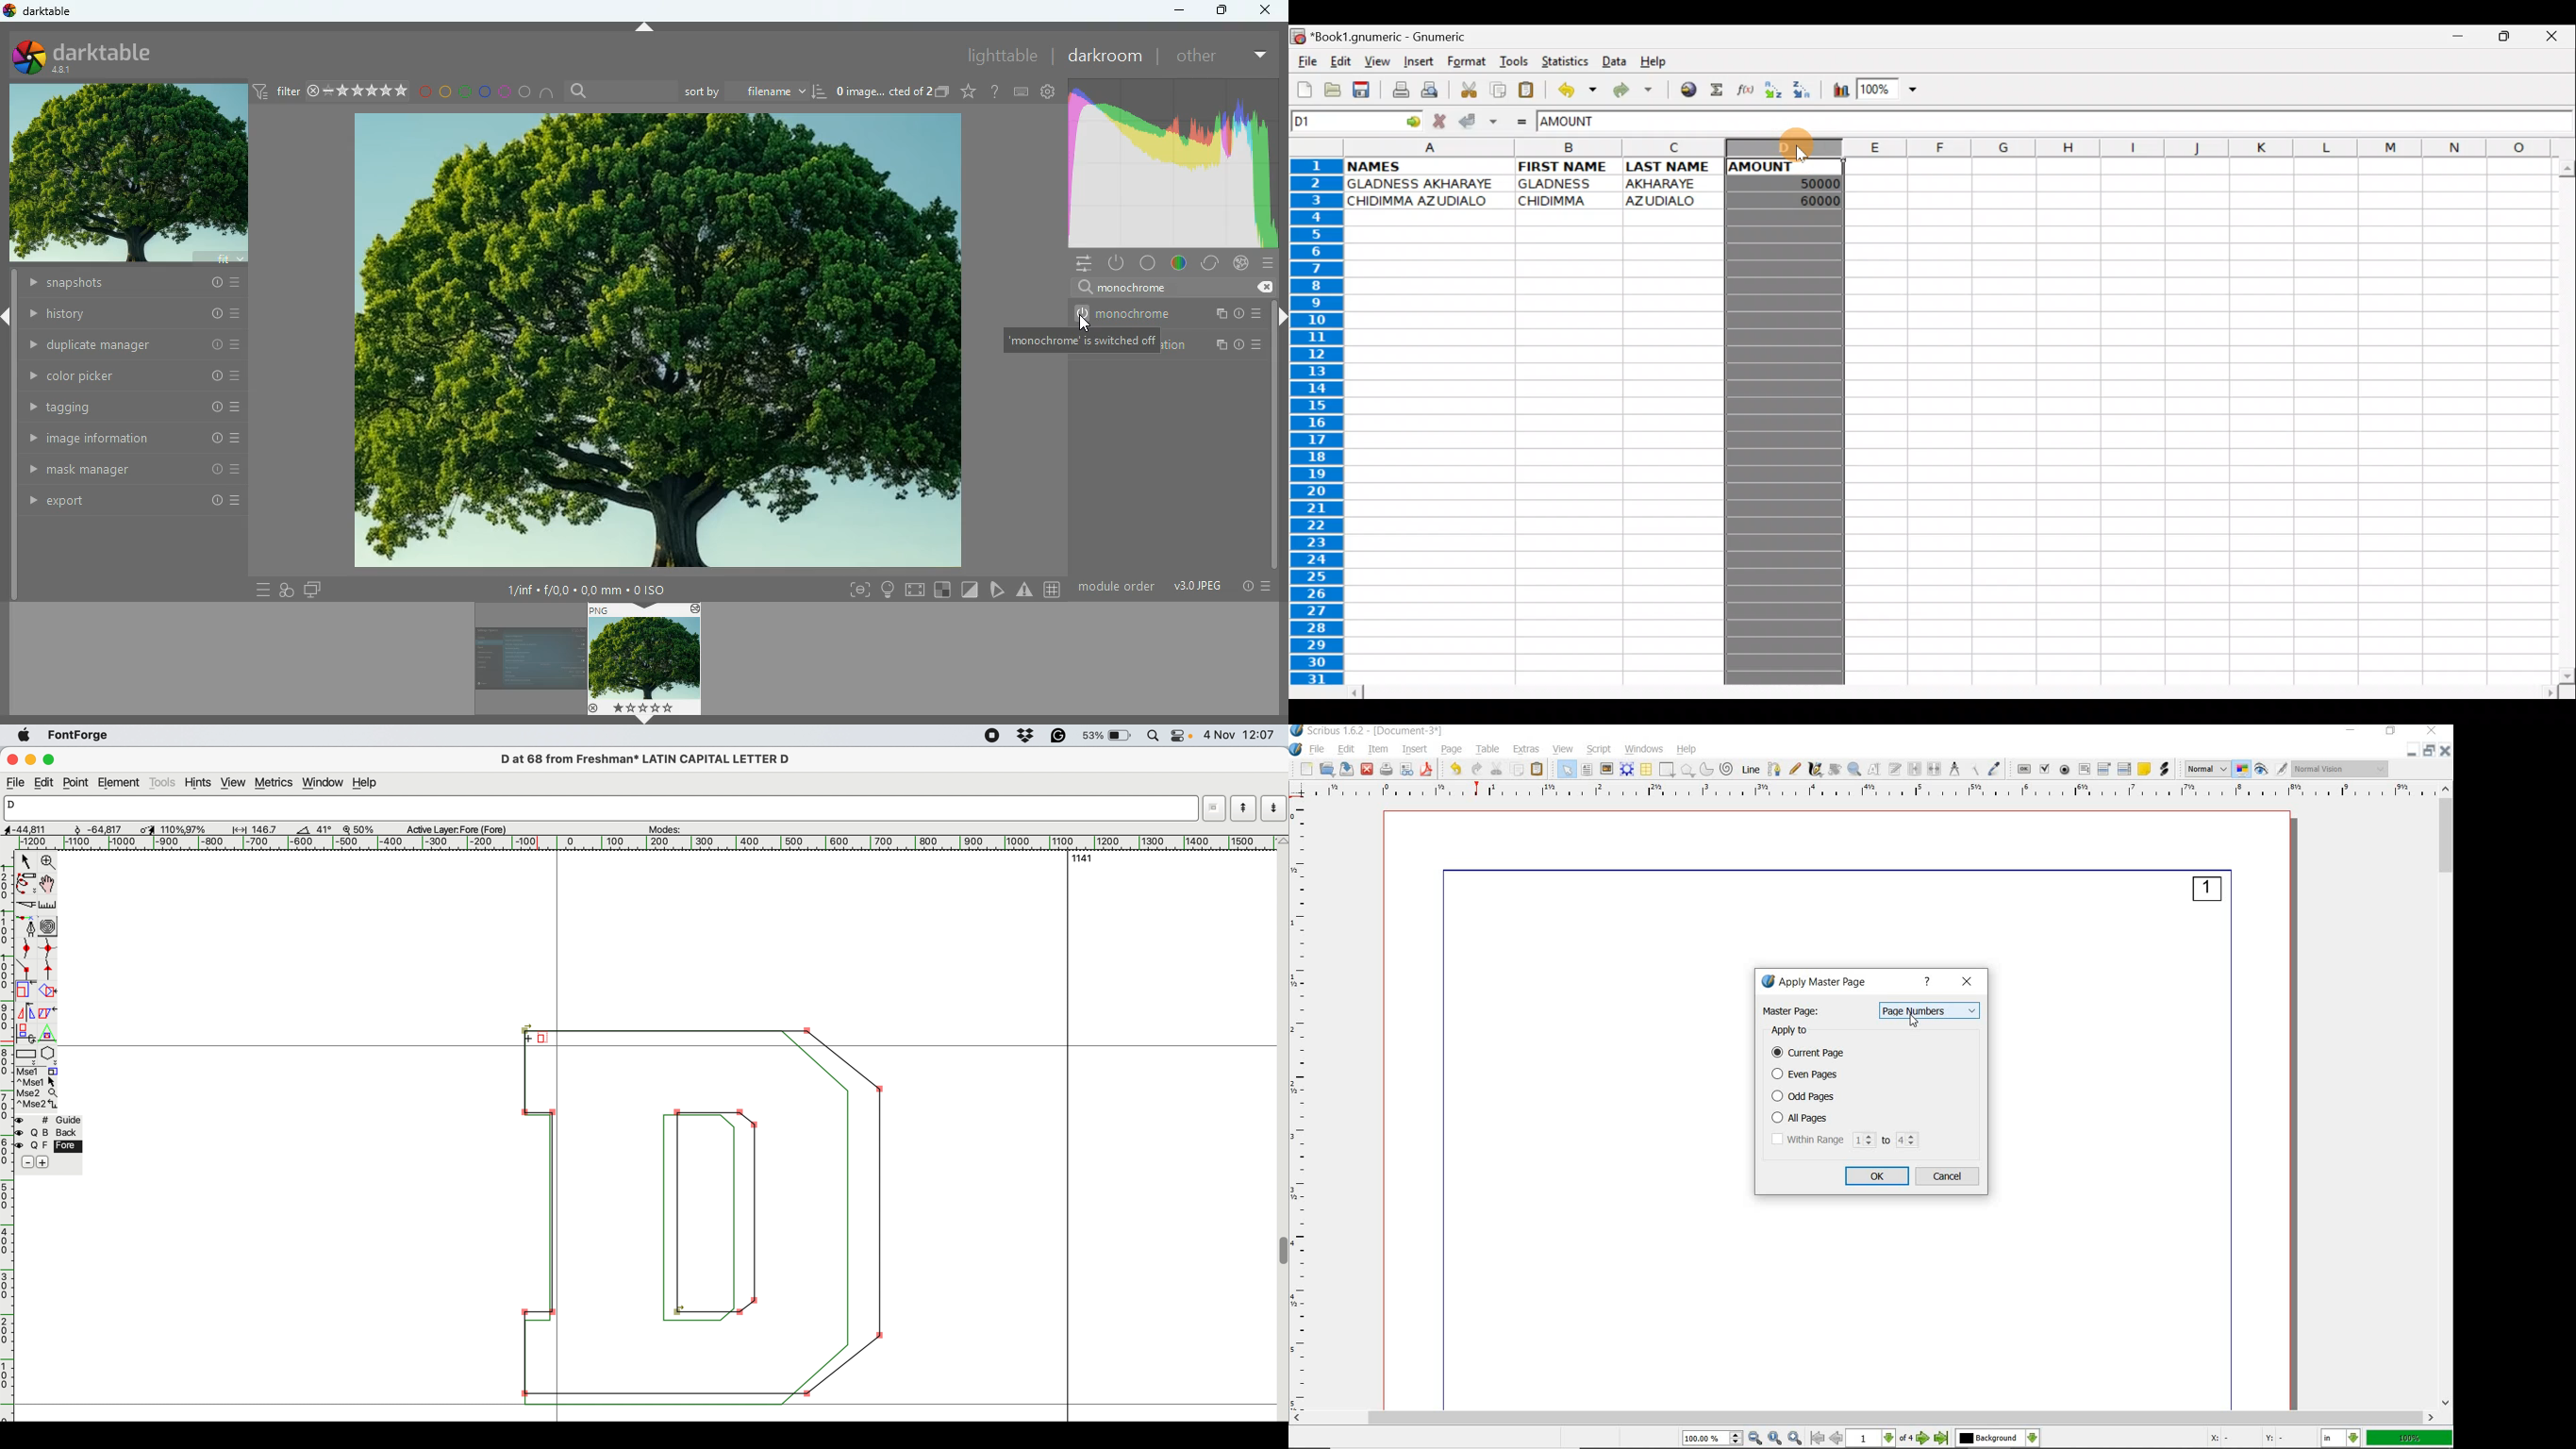 Image resolution: width=2576 pixels, height=1456 pixels. Describe the element at coordinates (333, 92) in the screenshot. I see `filter` at that location.